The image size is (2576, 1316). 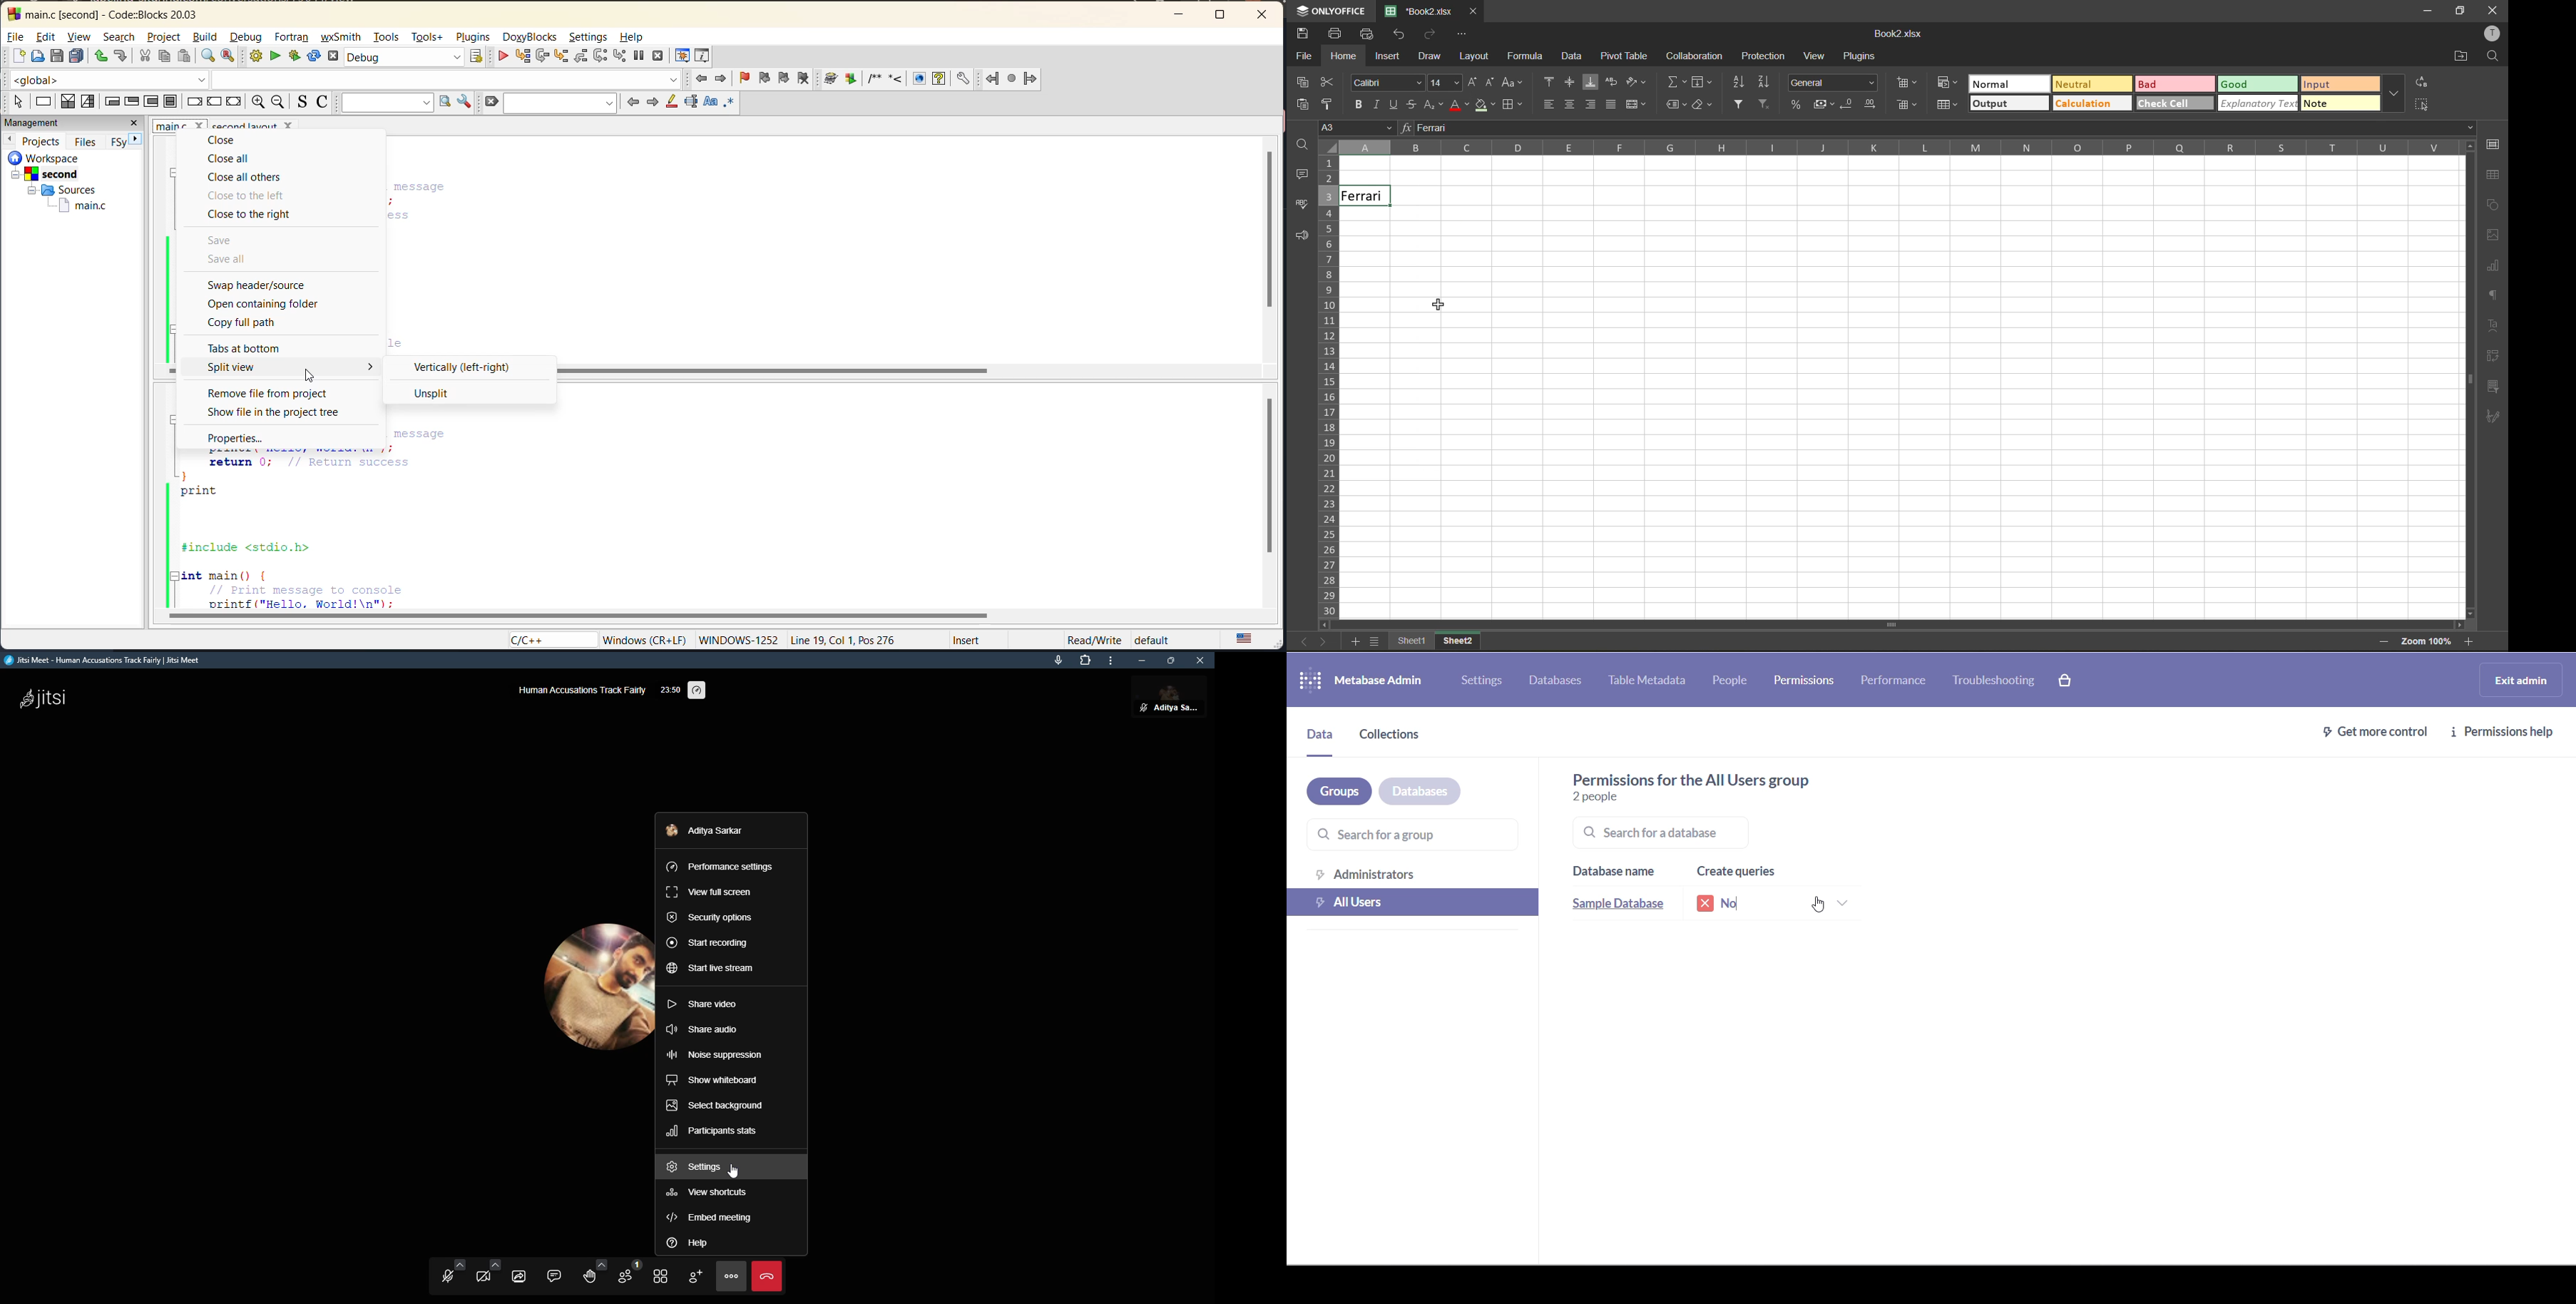 What do you see at coordinates (711, 917) in the screenshot?
I see `security options` at bounding box center [711, 917].